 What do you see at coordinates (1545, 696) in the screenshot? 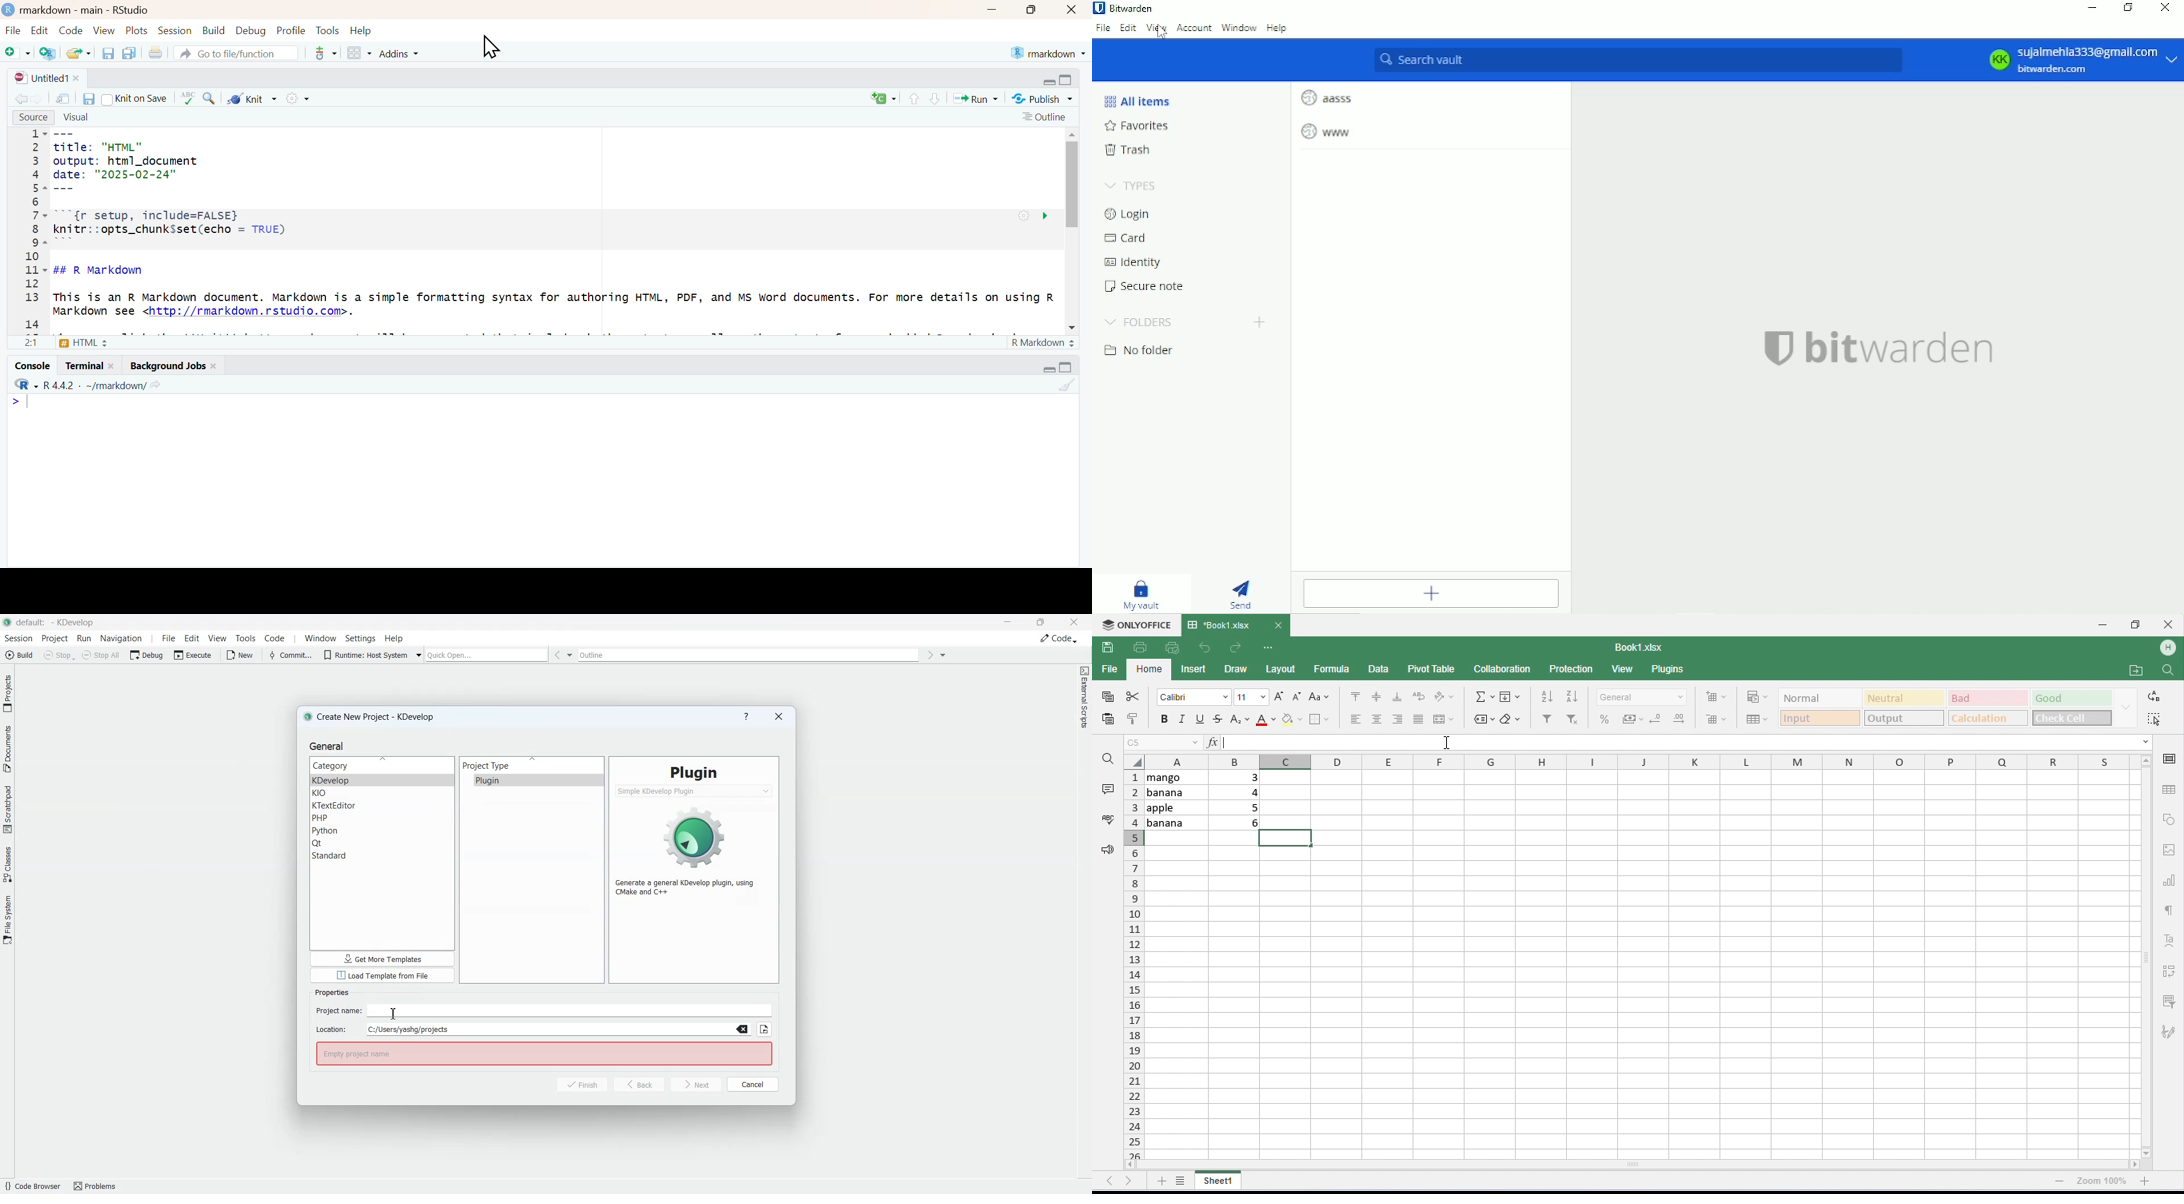
I see `sort ascending` at bounding box center [1545, 696].